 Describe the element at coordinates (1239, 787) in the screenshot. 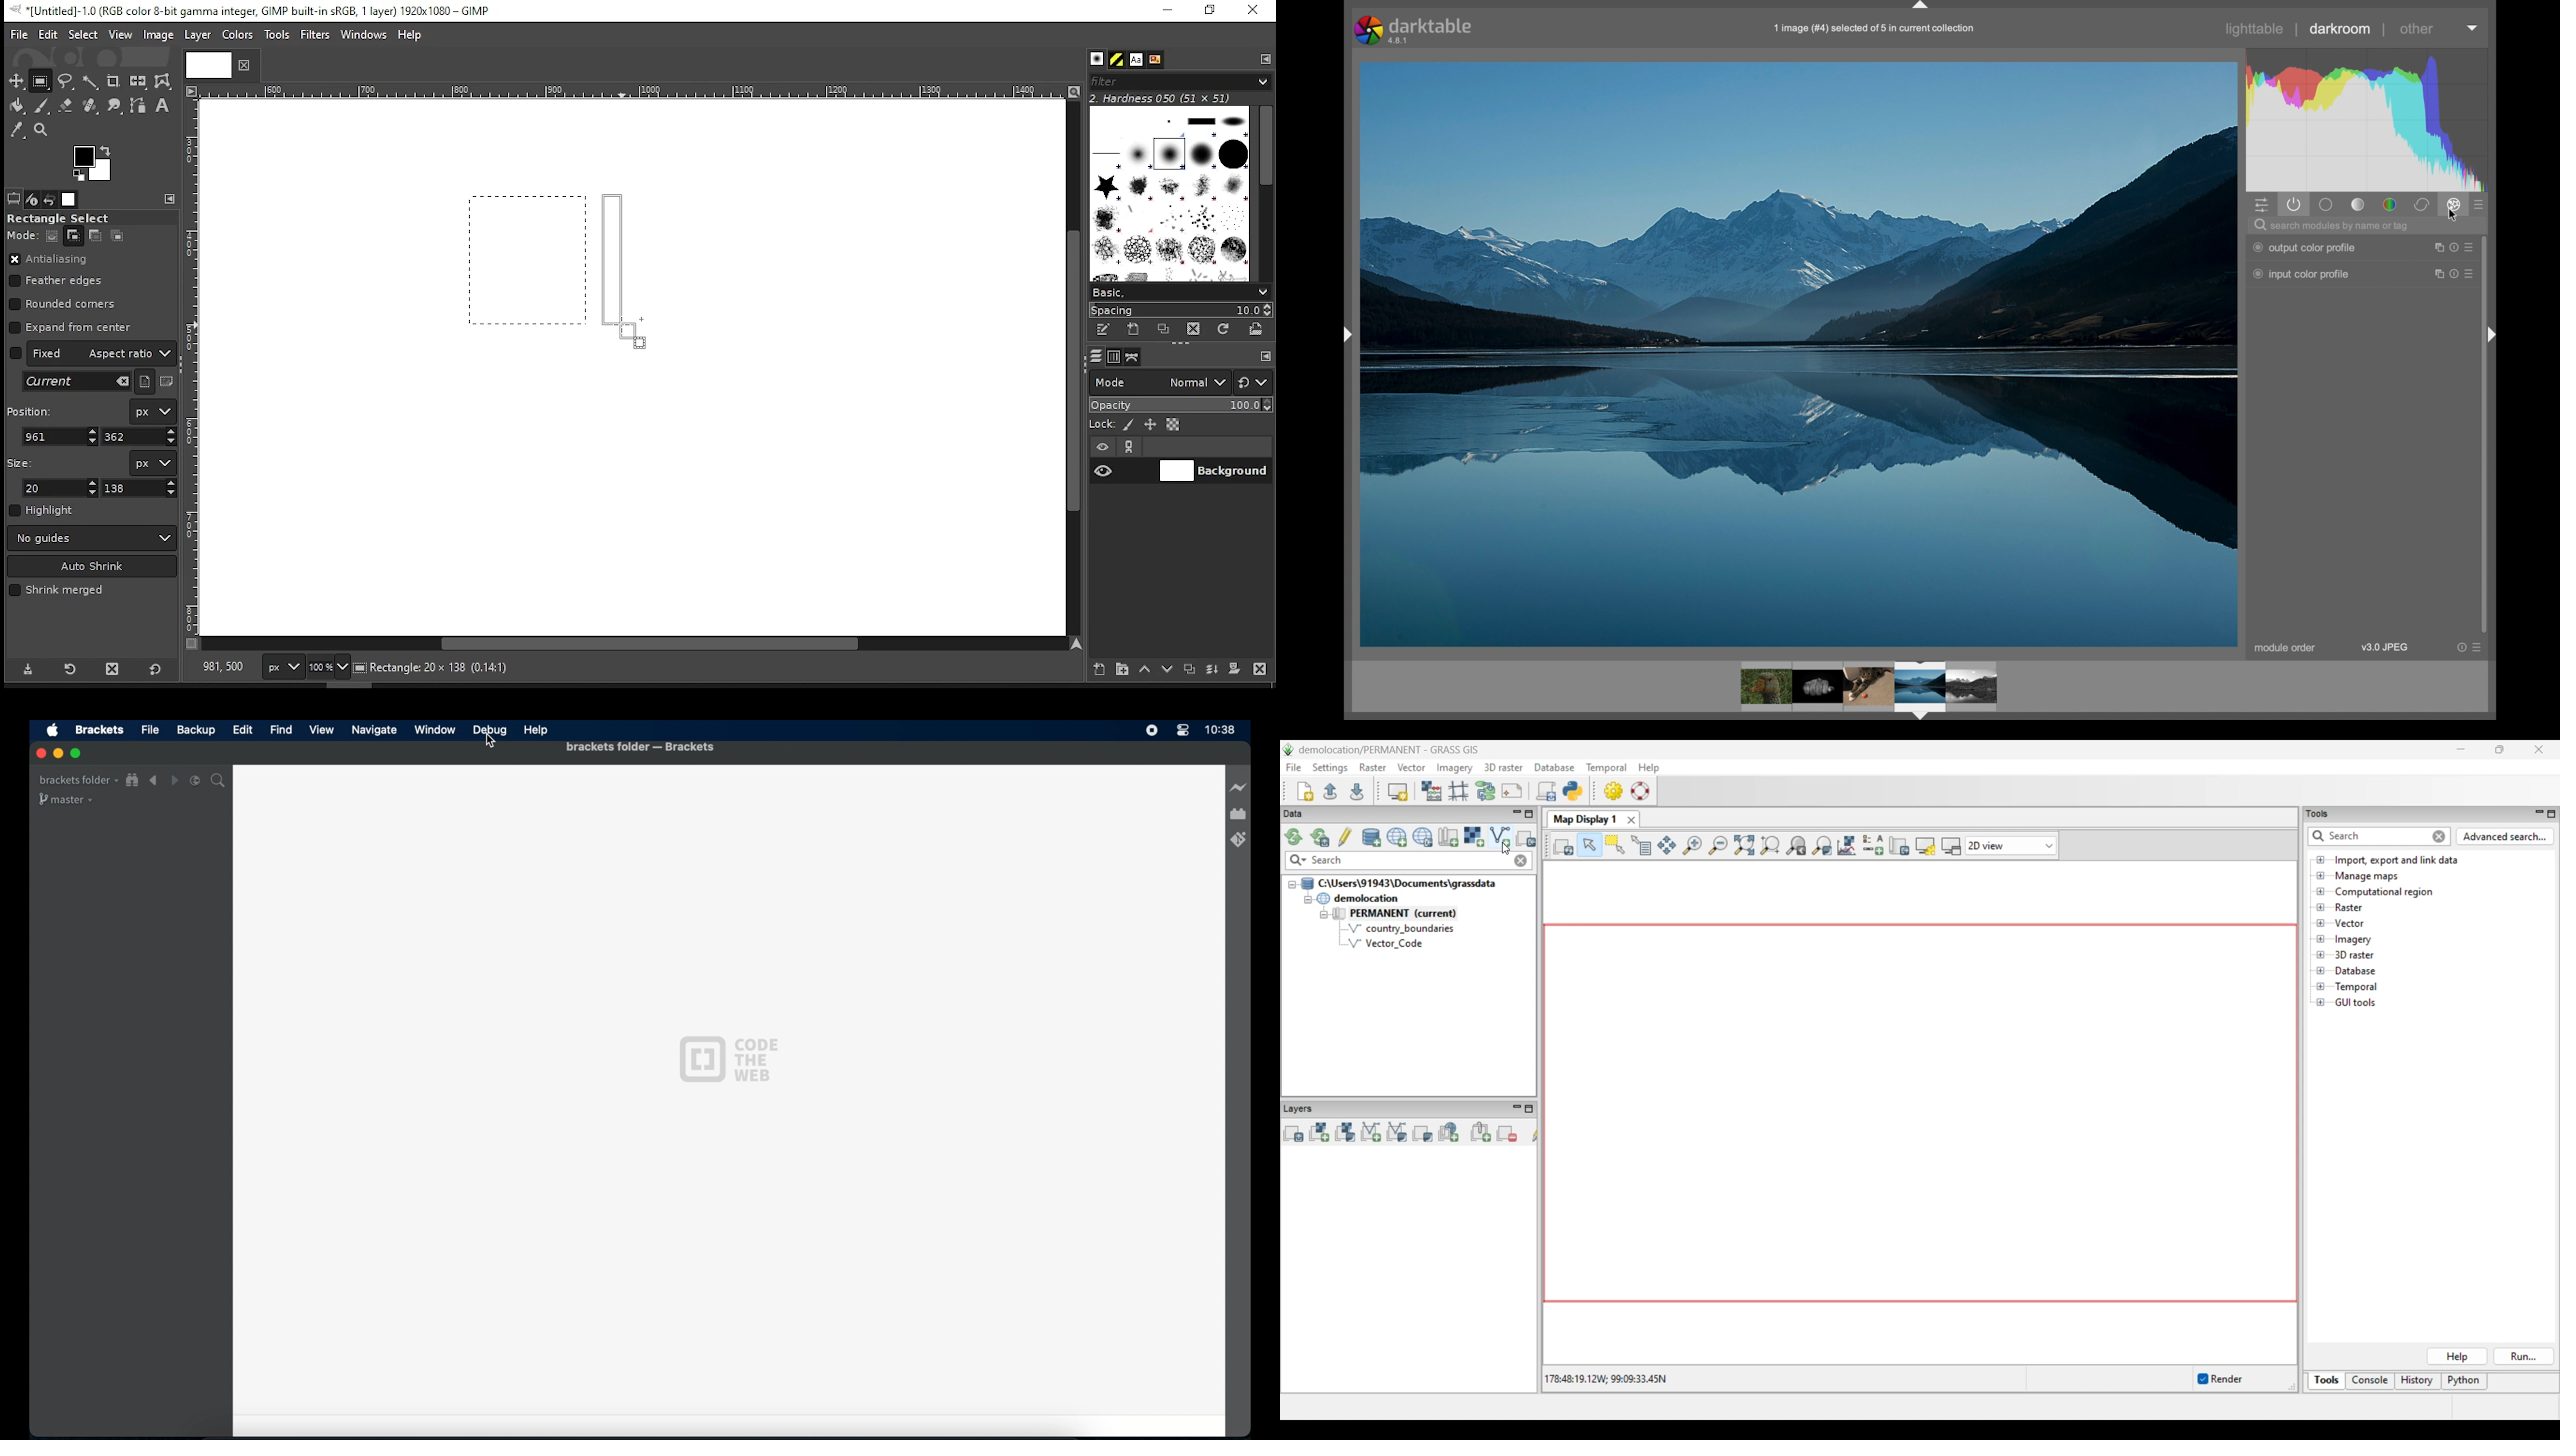

I see `live preview` at that location.